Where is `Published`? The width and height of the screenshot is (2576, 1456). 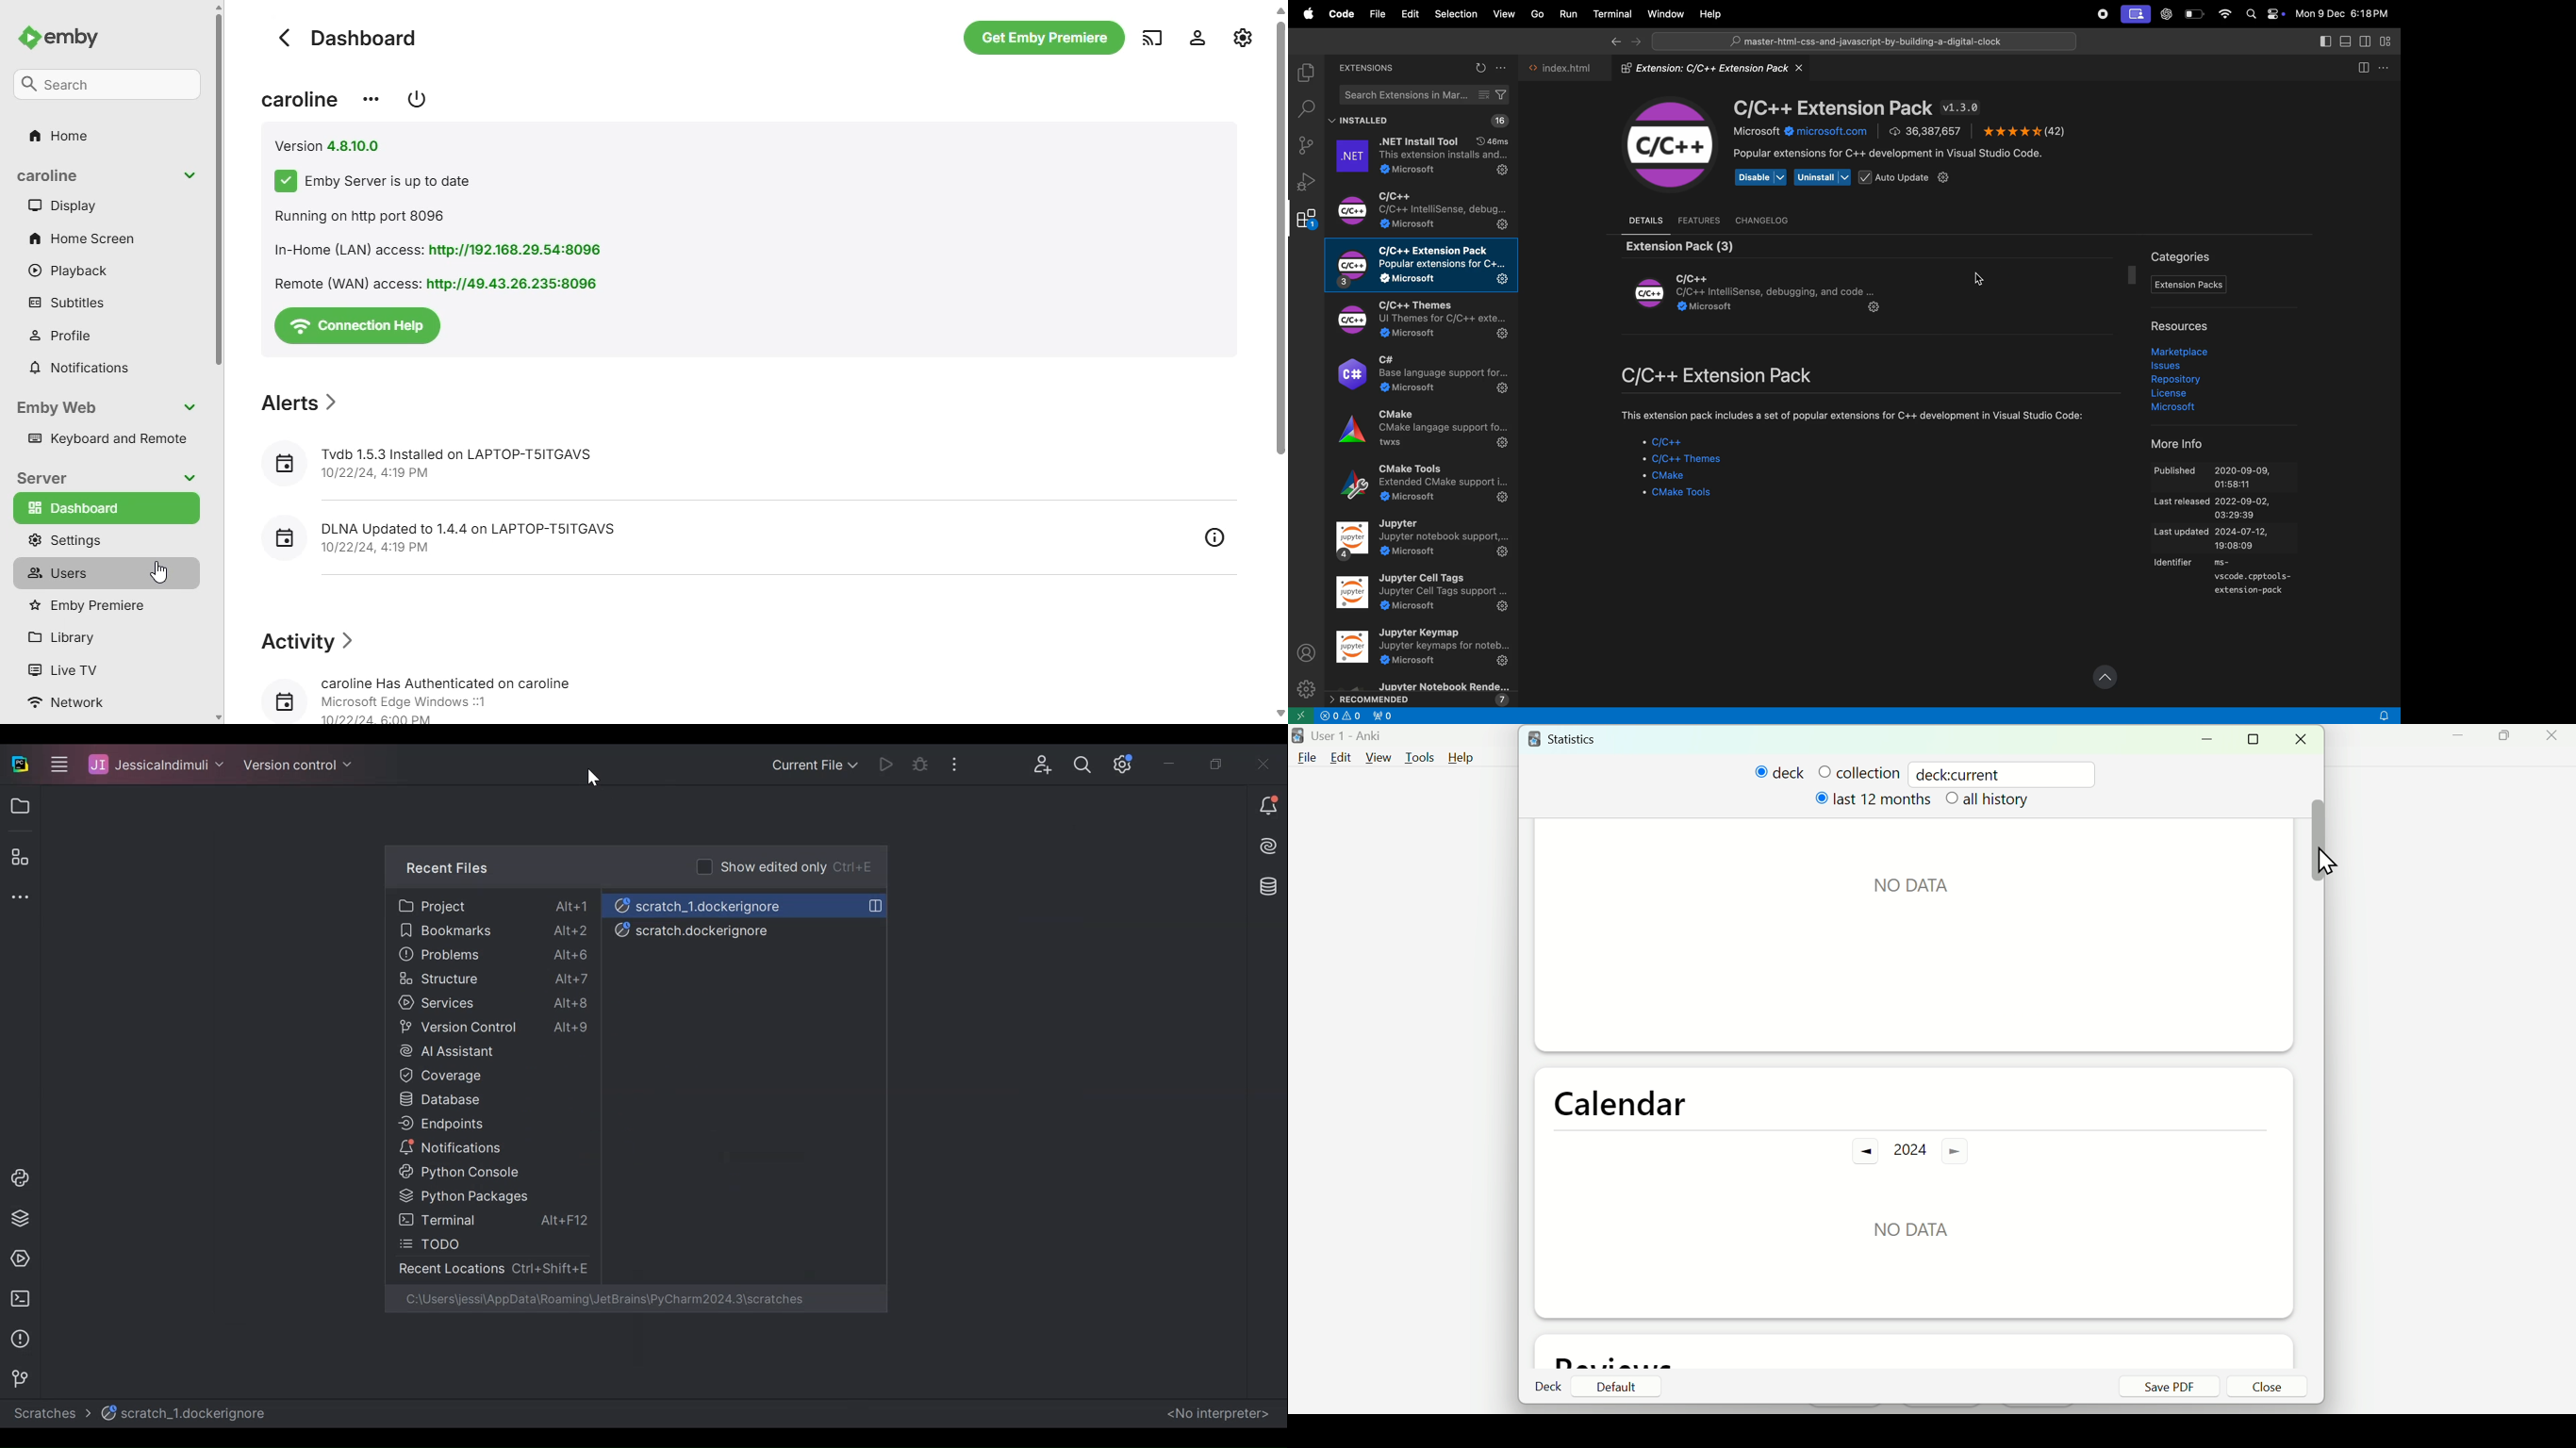
Published is located at coordinates (2228, 477).